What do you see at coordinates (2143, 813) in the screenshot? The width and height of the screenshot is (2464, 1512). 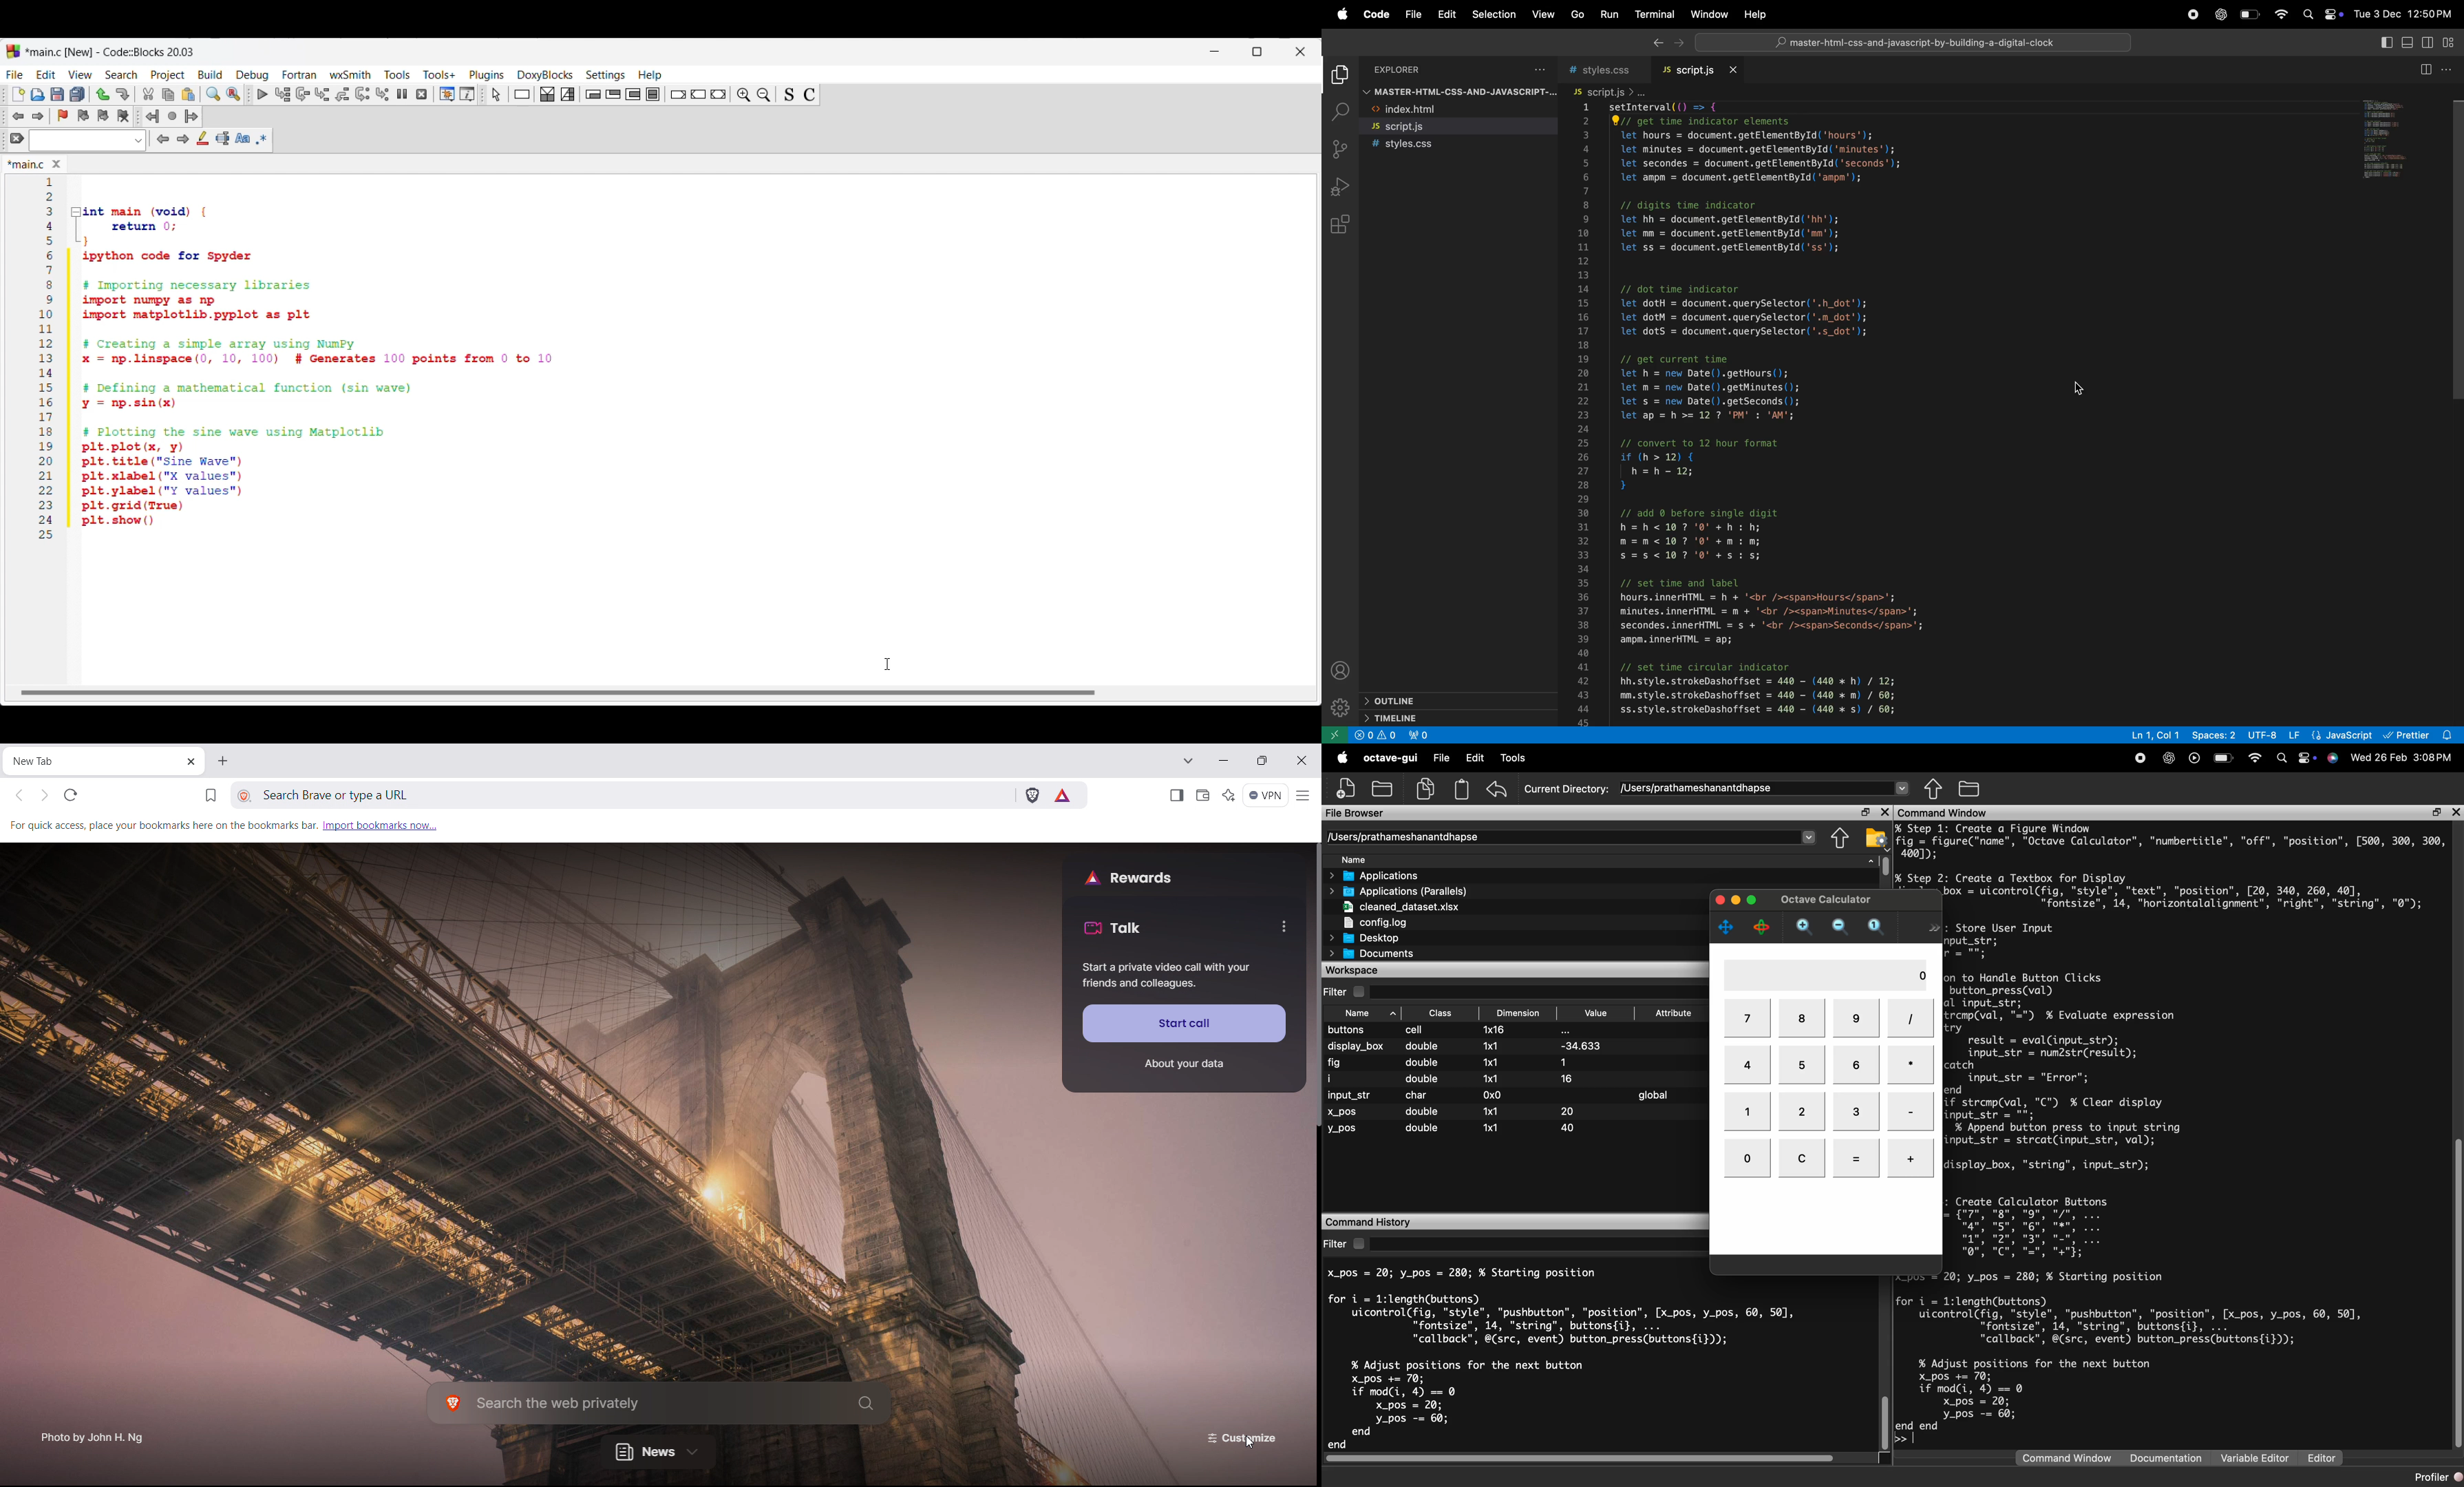 I see `Command Window` at bounding box center [2143, 813].